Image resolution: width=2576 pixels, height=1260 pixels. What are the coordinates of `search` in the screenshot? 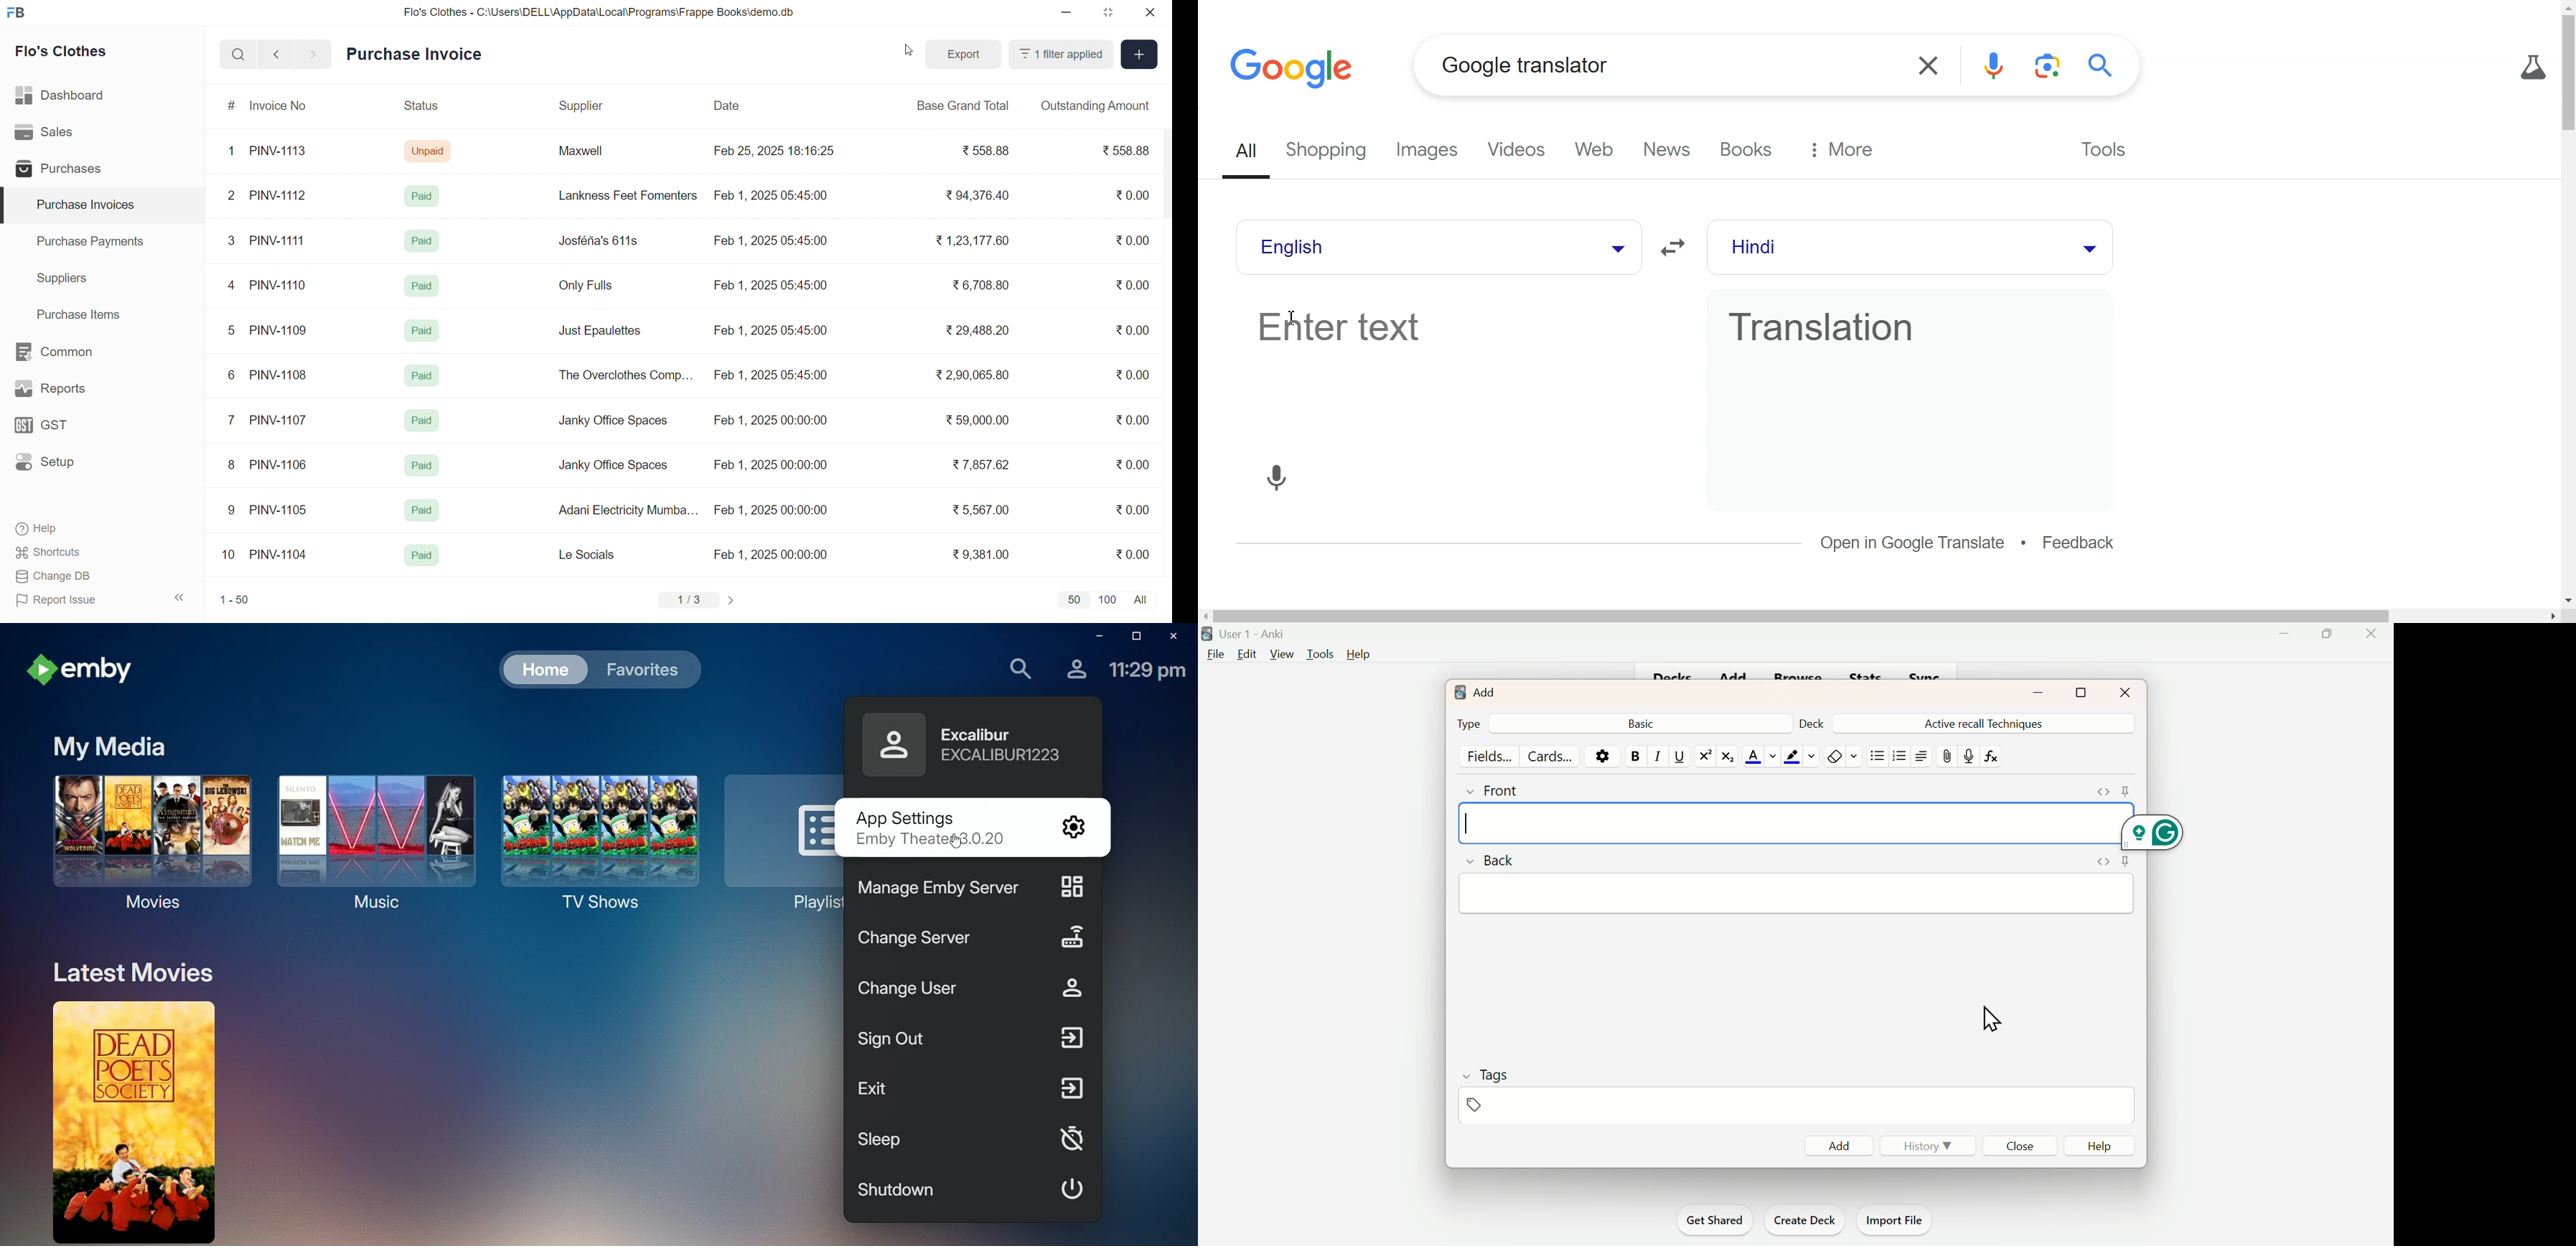 It's located at (238, 54).